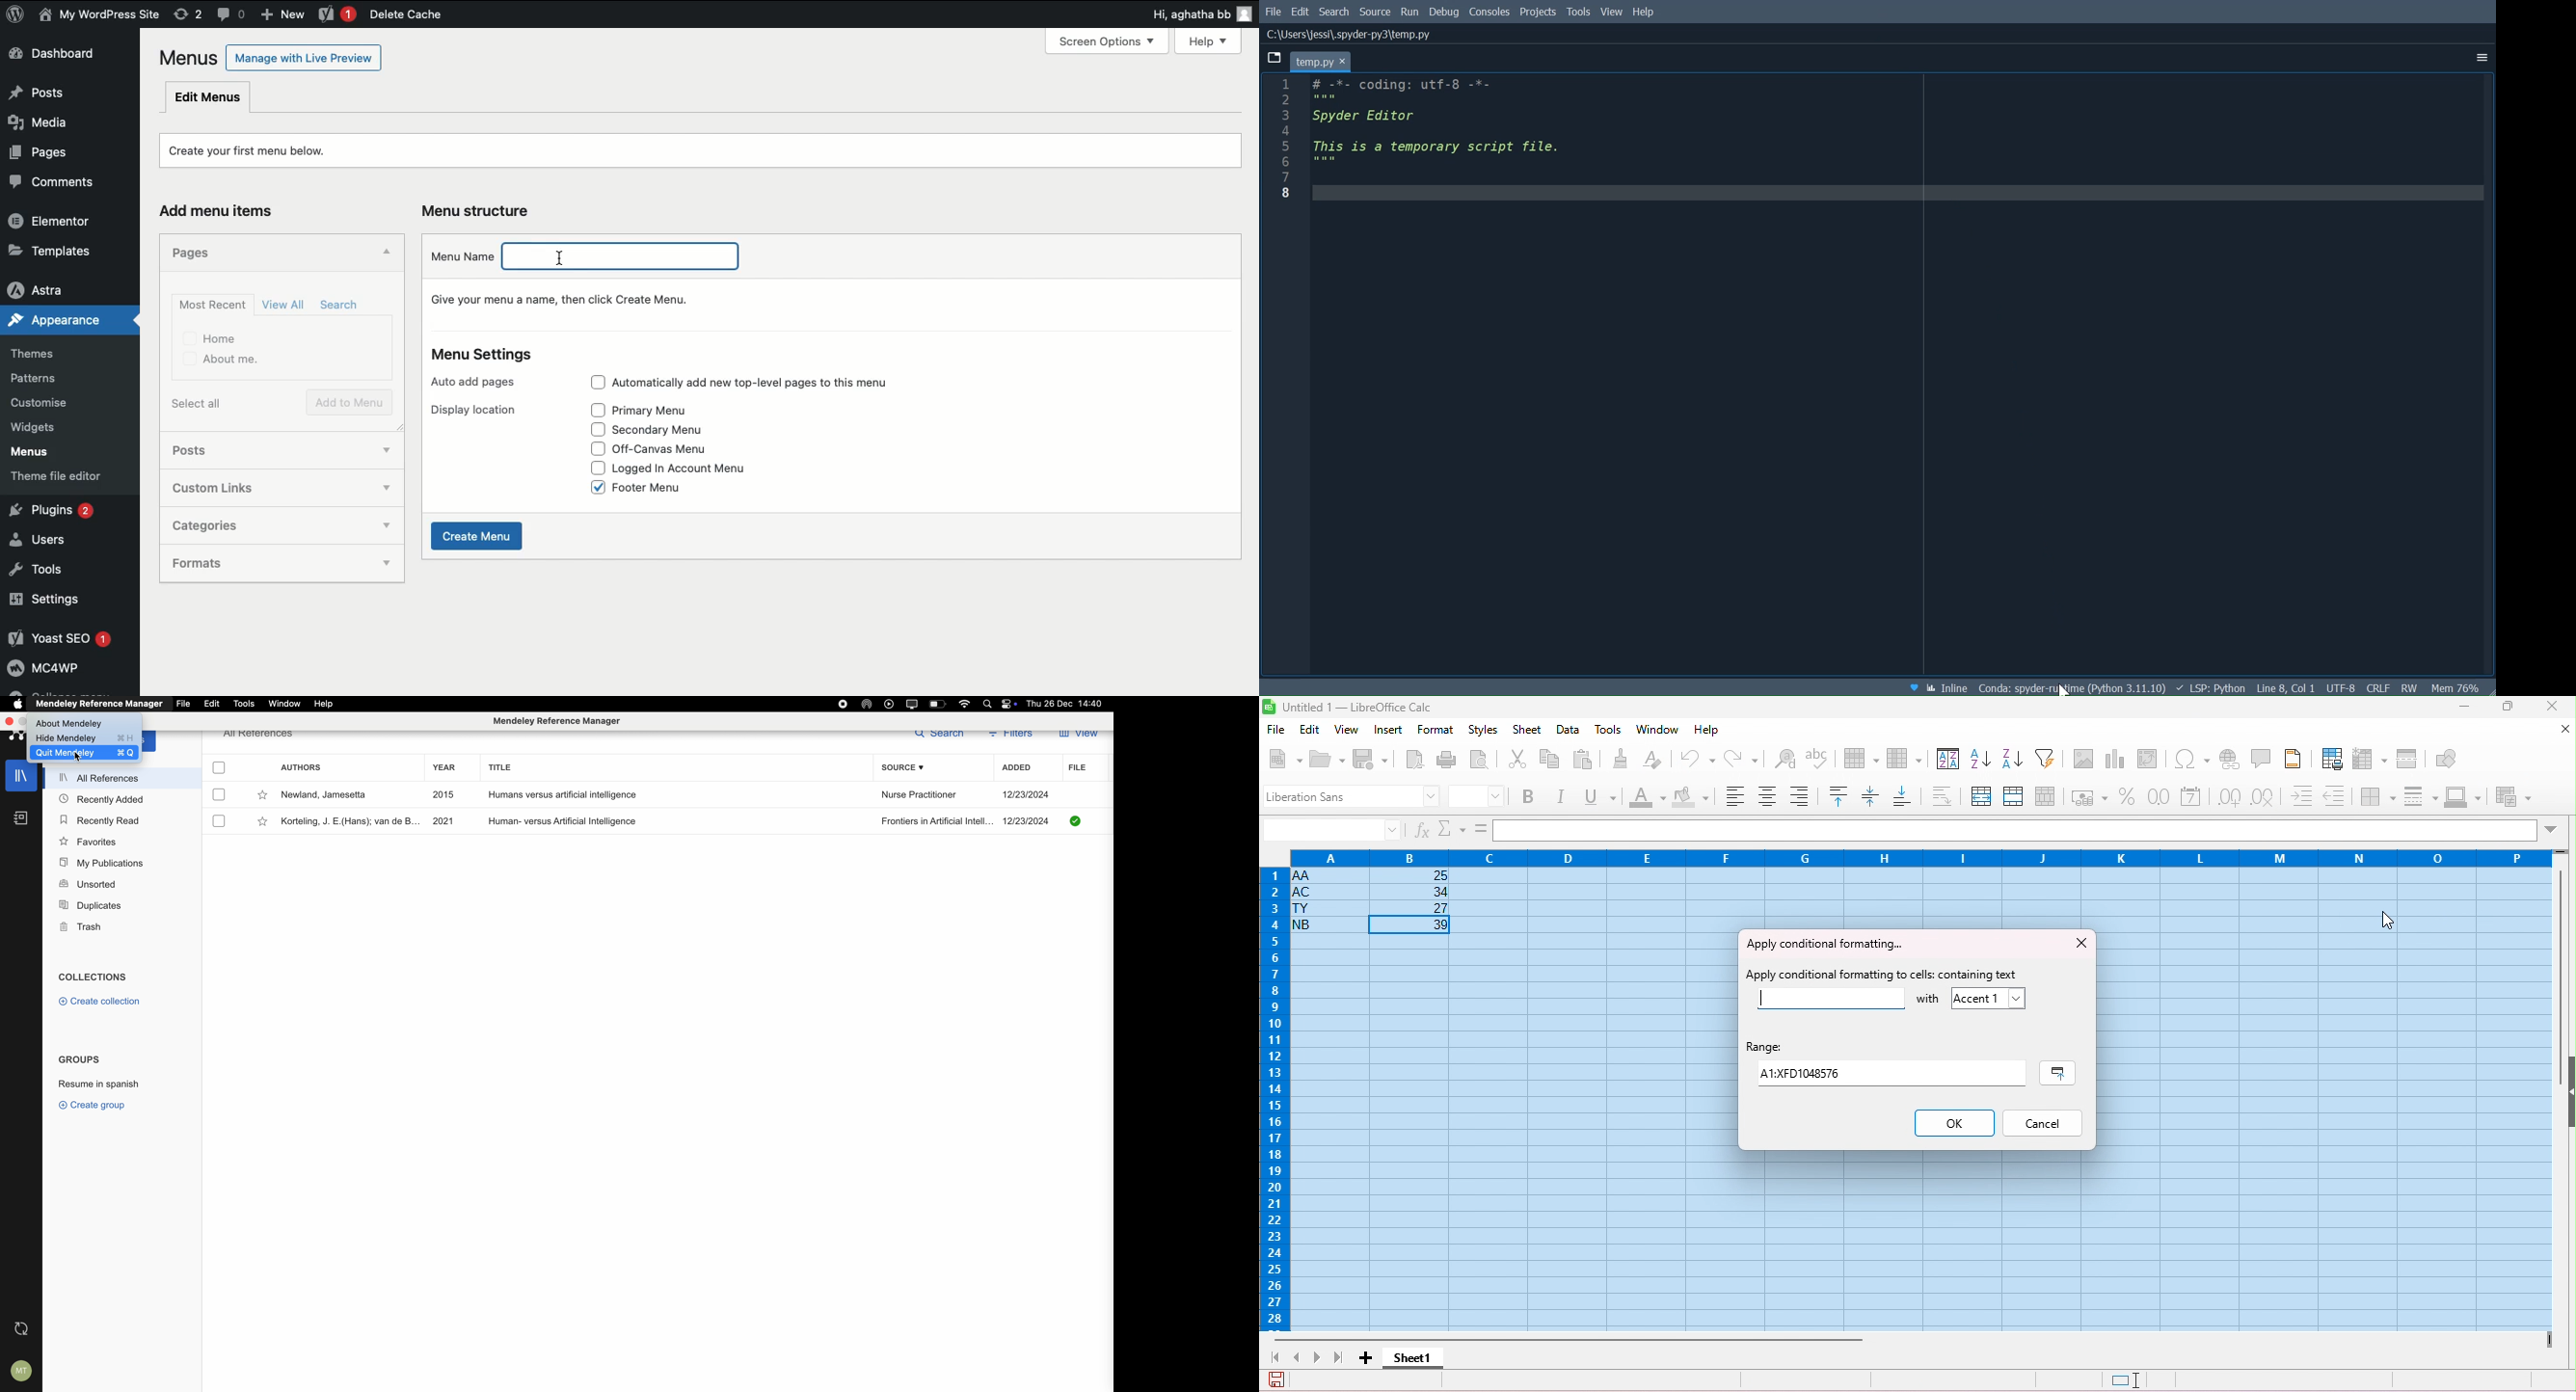  Describe the element at coordinates (325, 703) in the screenshot. I see `help` at that location.